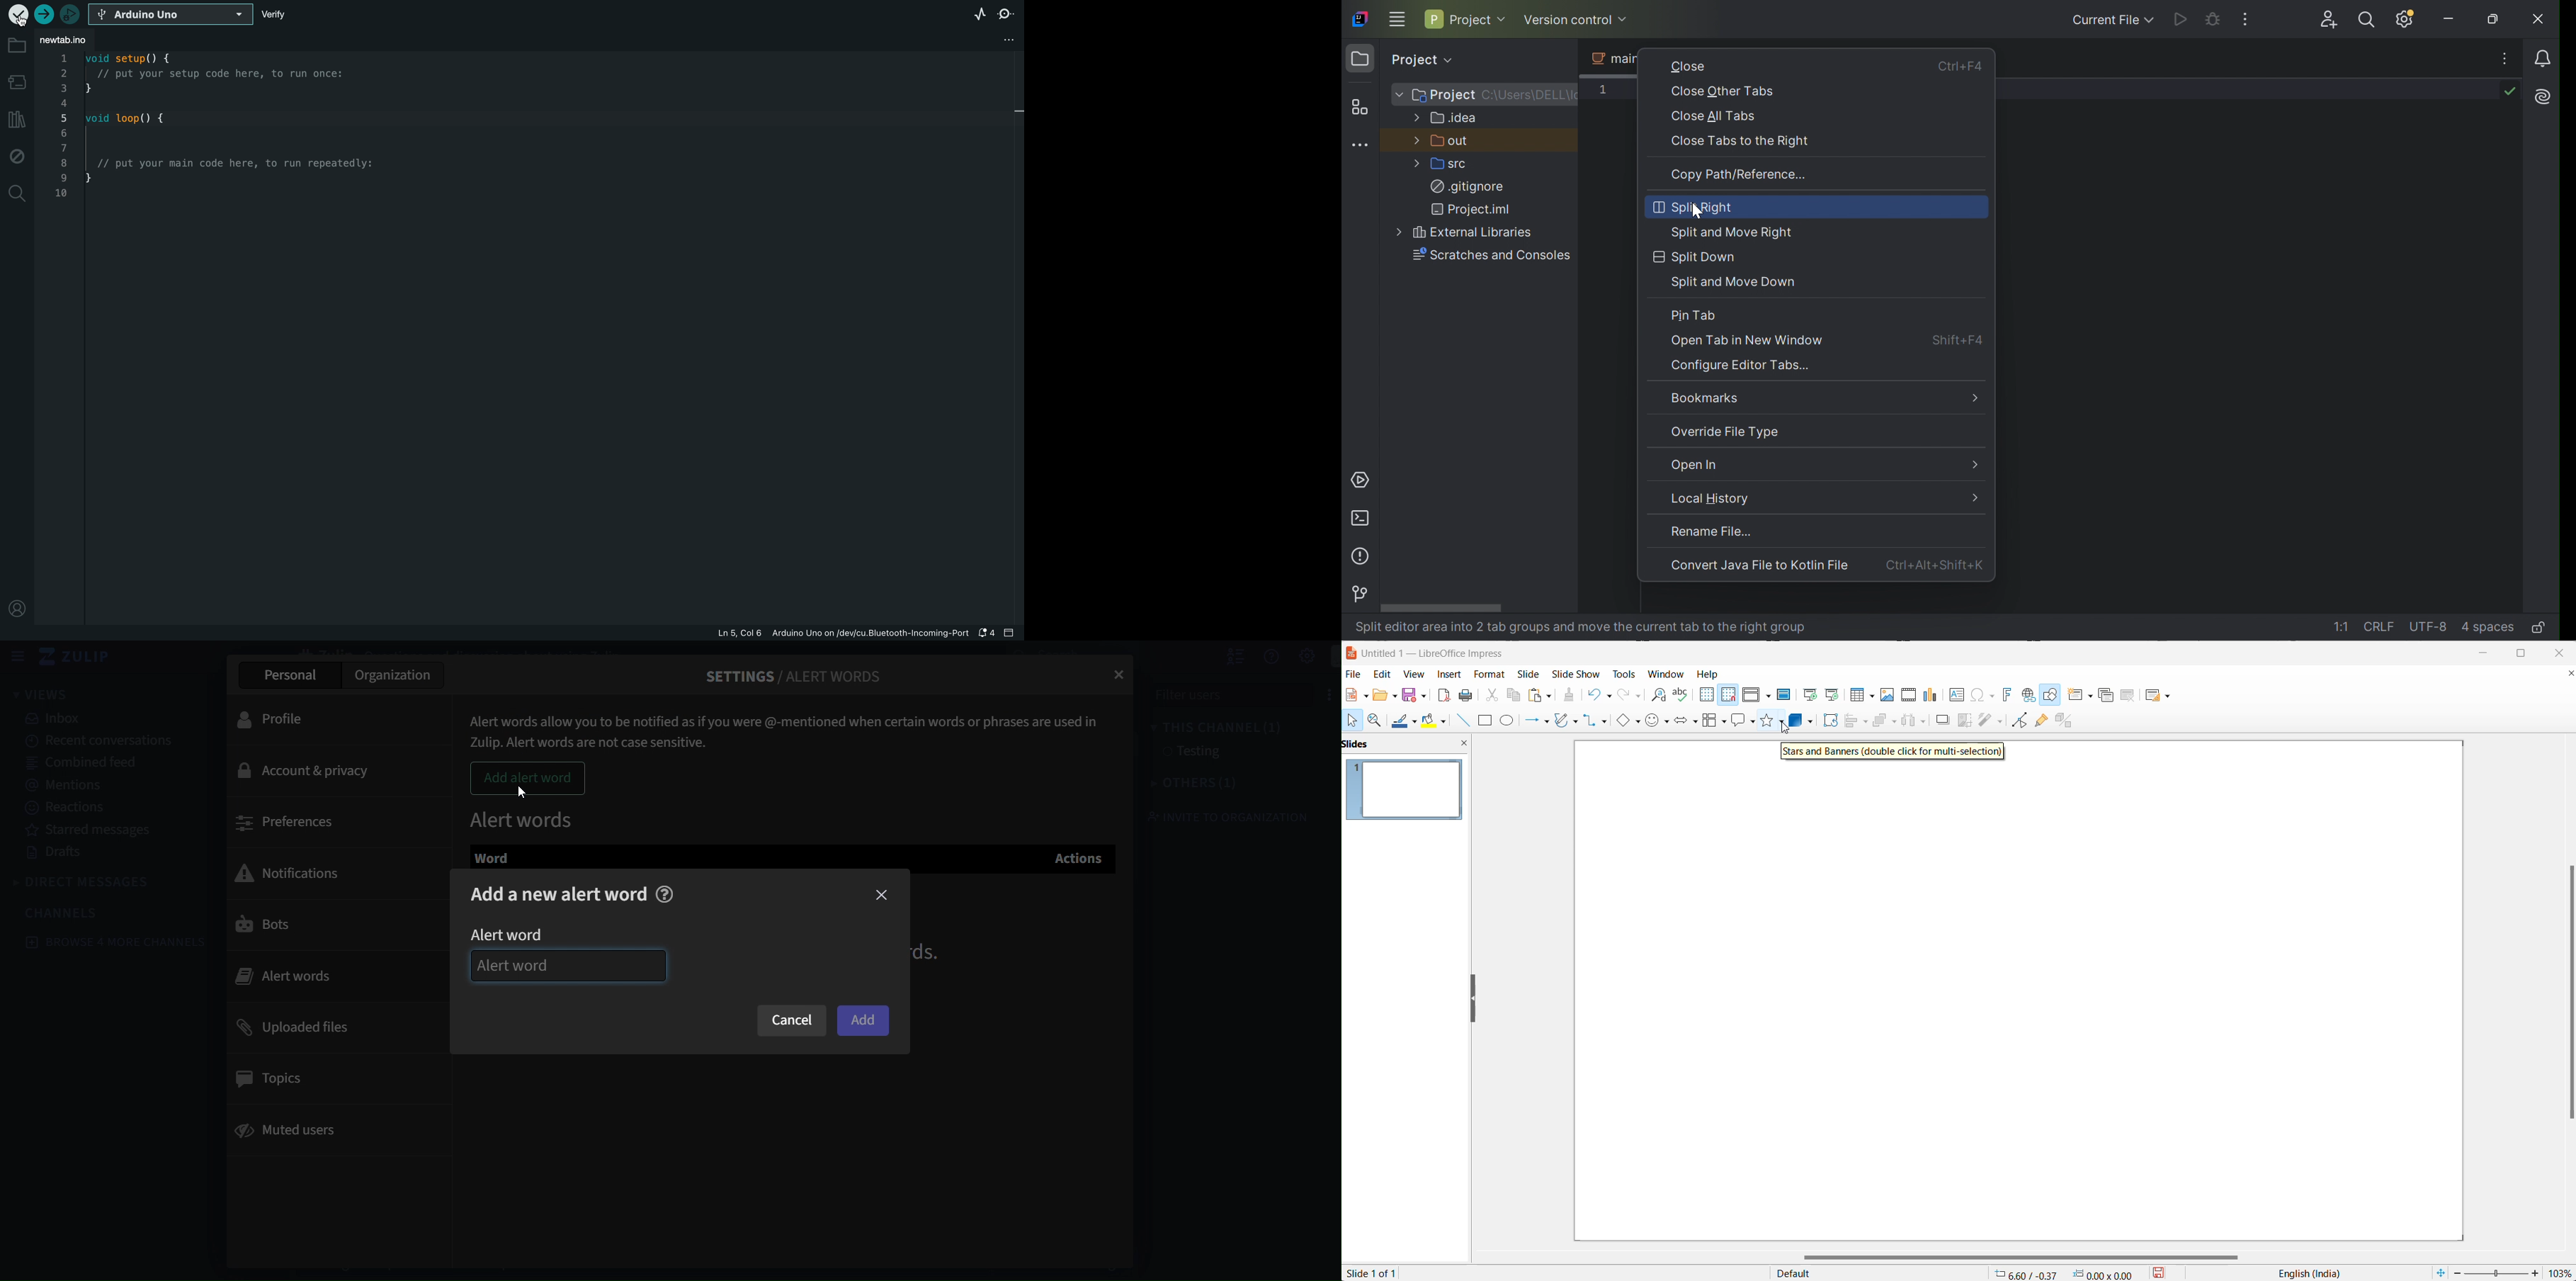  I want to click on mentions, so click(69, 786).